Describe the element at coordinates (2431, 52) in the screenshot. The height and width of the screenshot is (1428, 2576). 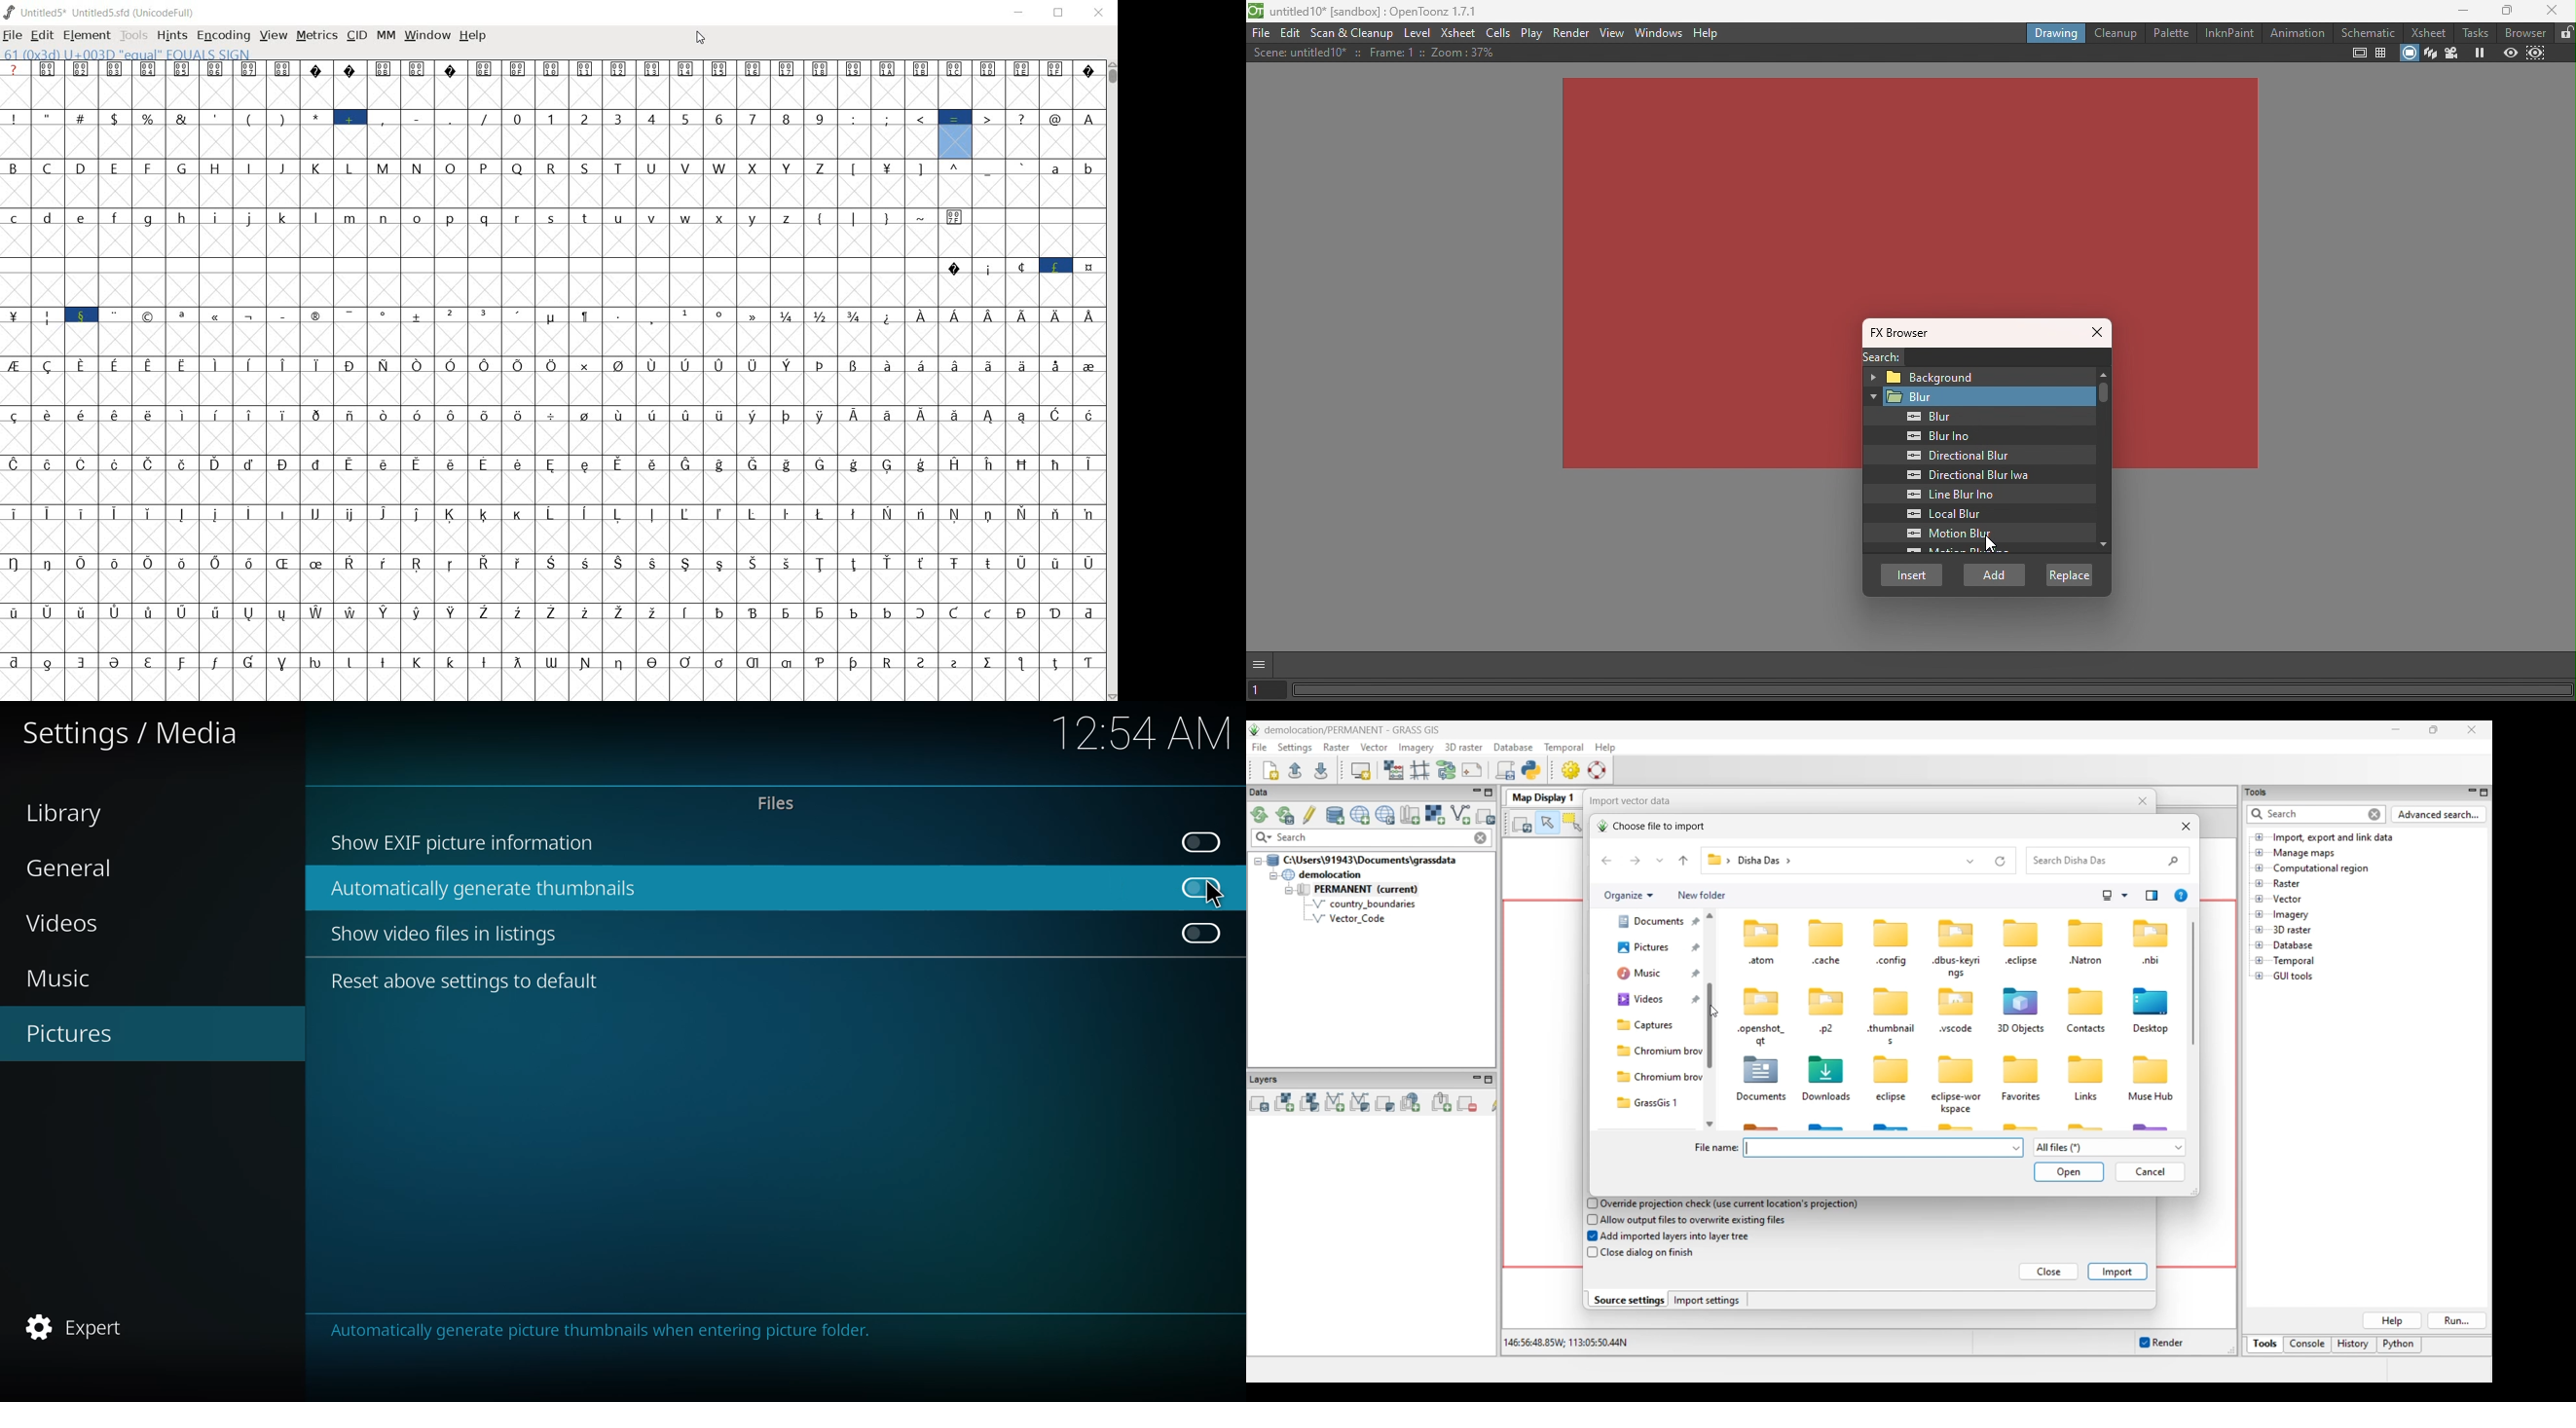
I see `3D view` at that location.